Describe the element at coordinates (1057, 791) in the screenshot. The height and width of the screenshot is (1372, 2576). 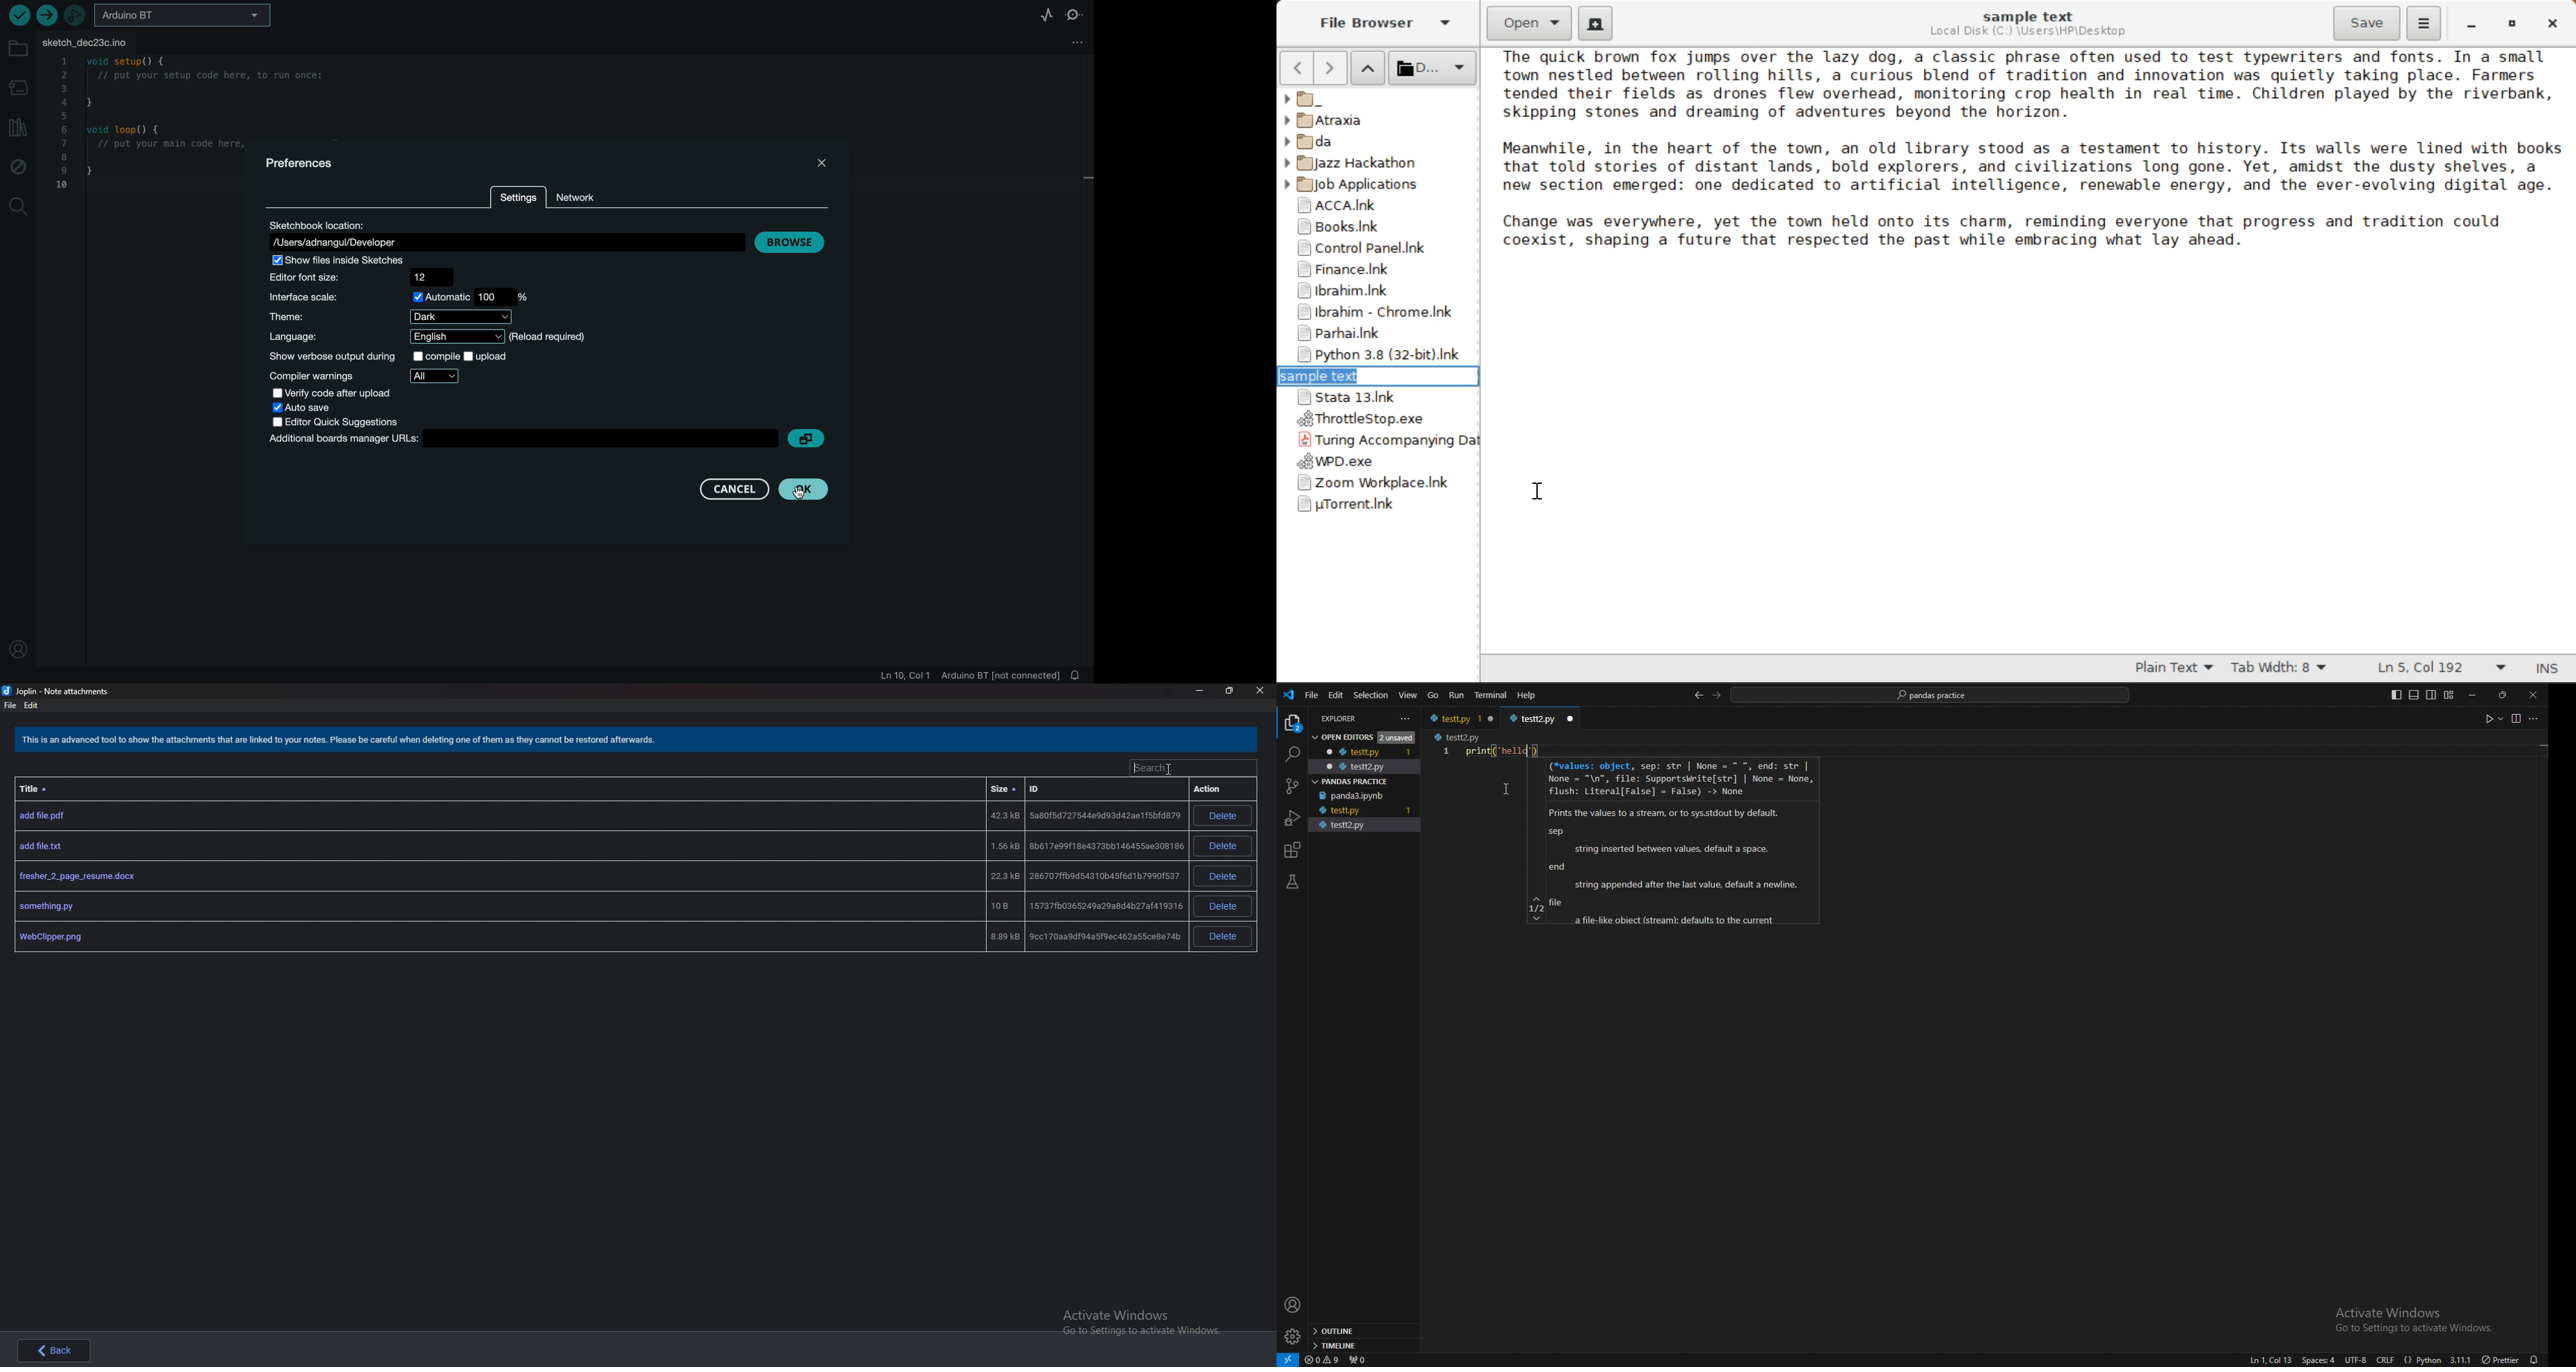
I see `I d` at that location.